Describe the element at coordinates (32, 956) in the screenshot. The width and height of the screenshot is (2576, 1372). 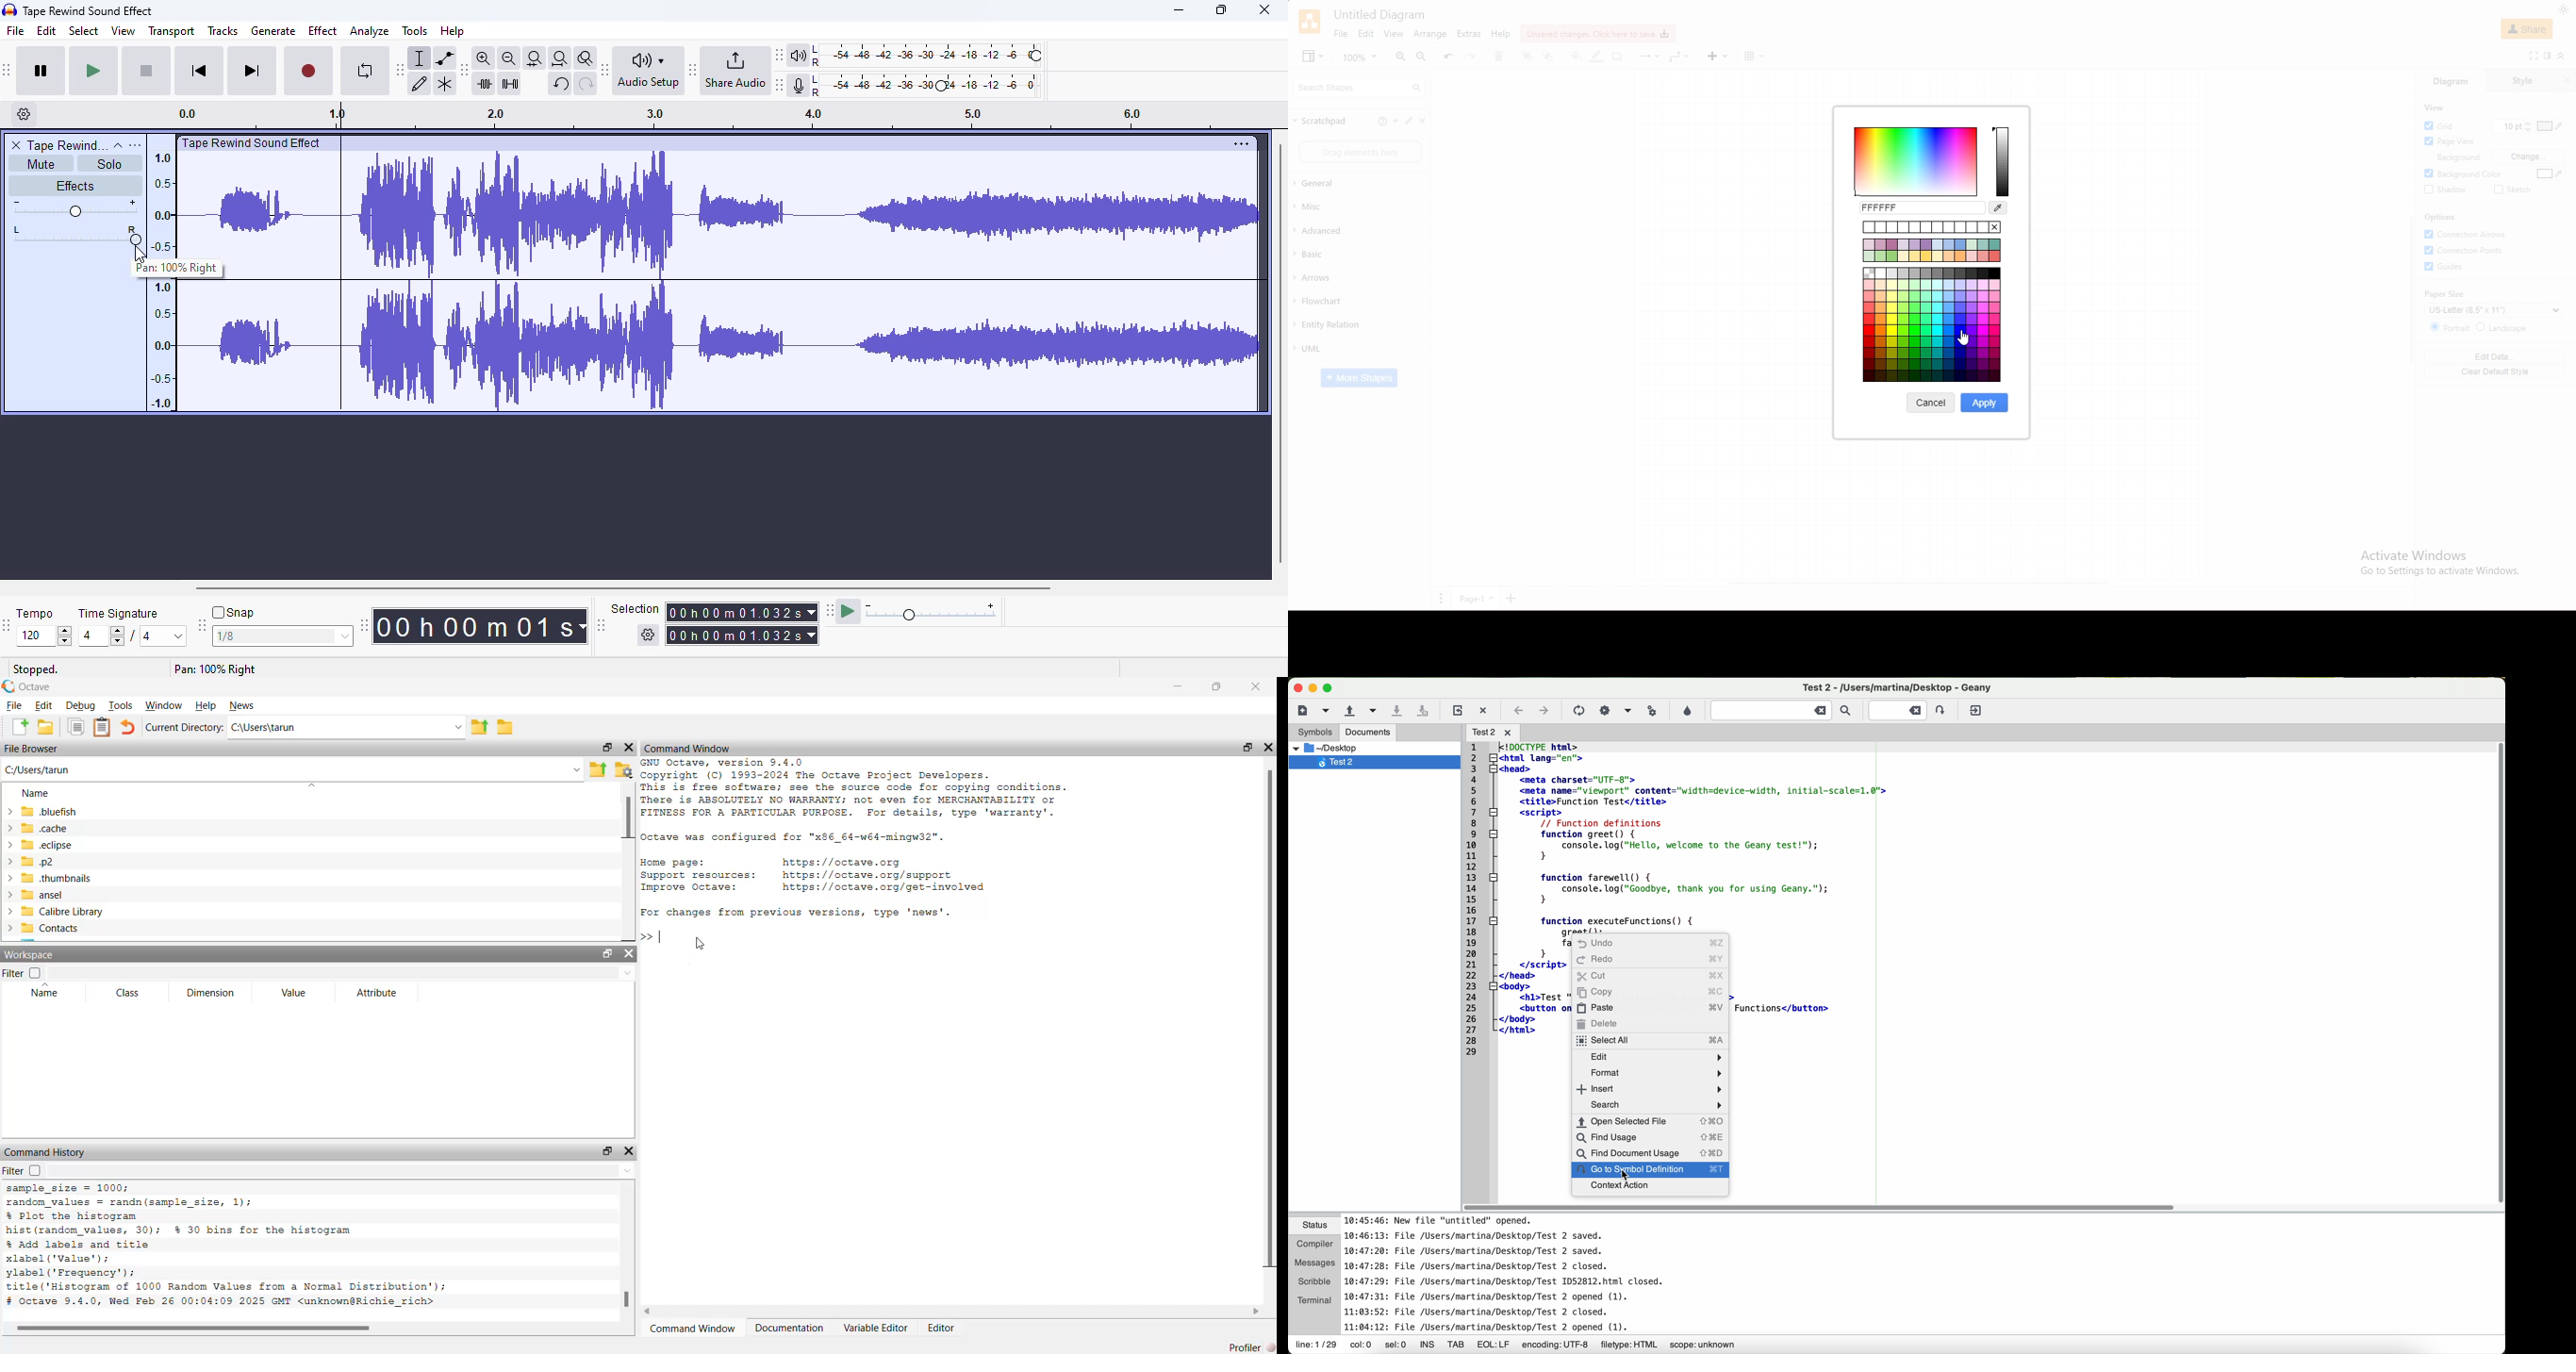
I see `Workspace` at that location.